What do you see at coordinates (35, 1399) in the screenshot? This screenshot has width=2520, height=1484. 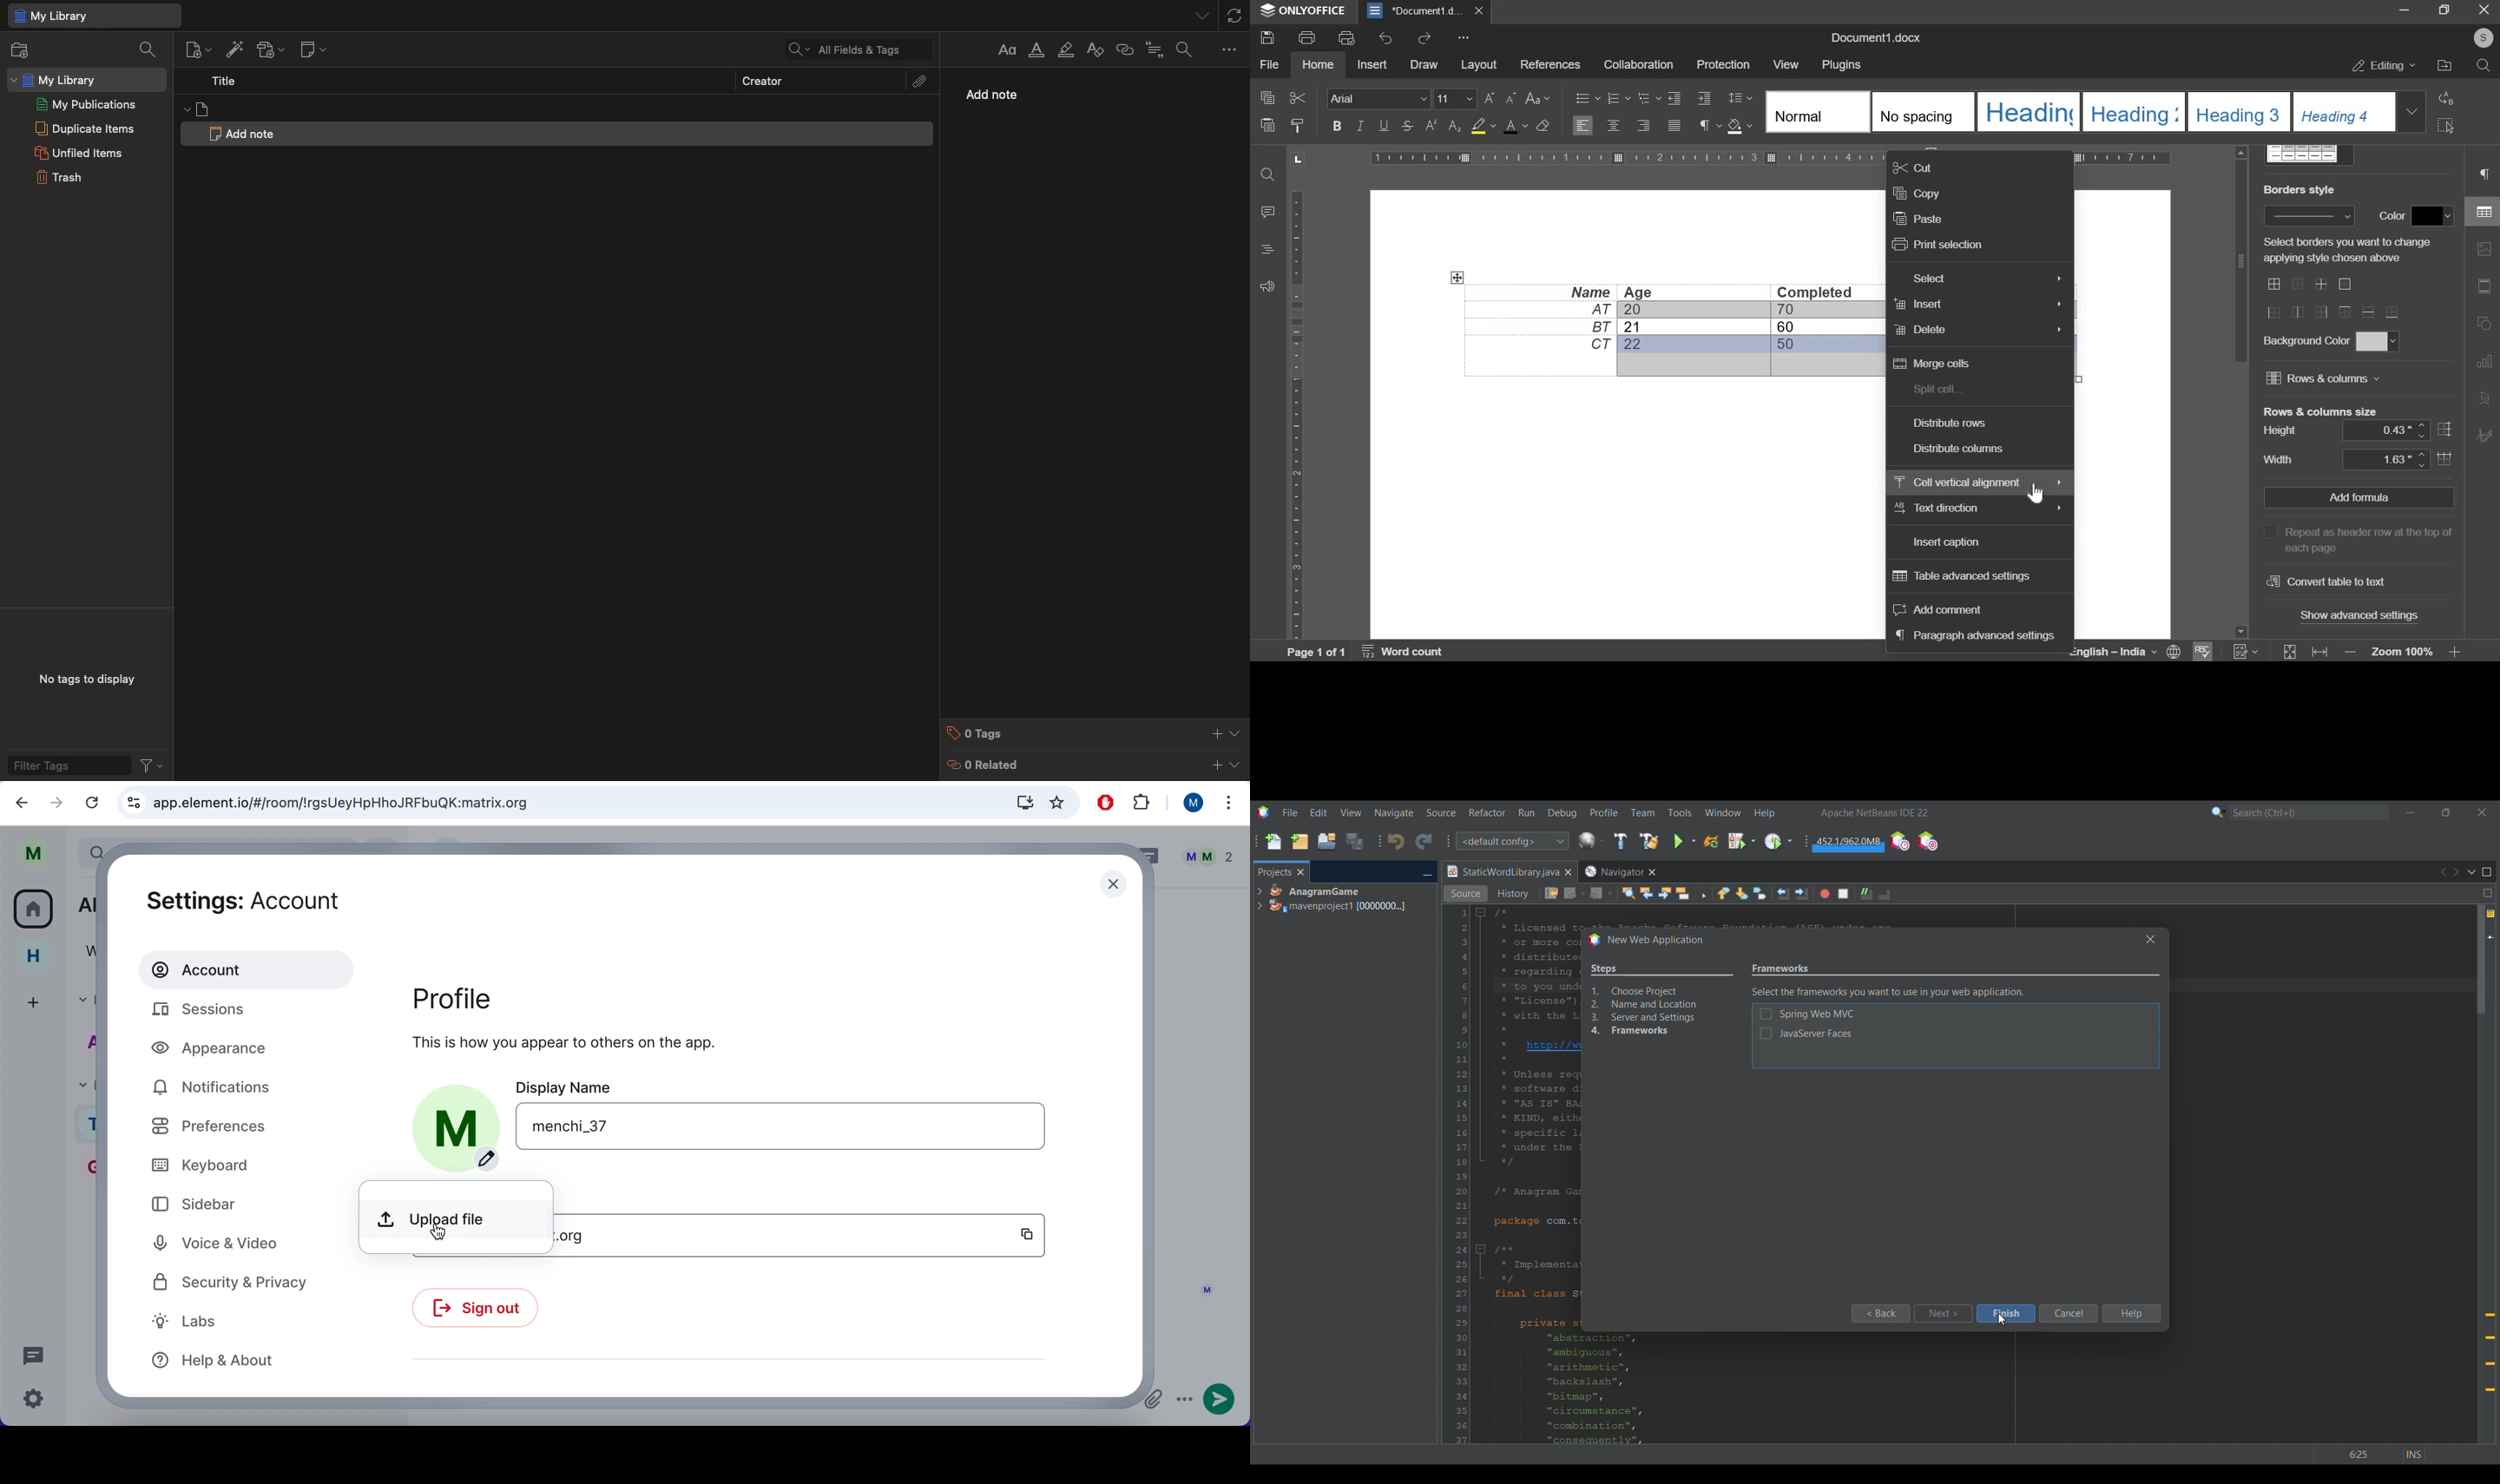 I see `quick settings` at bounding box center [35, 1399].